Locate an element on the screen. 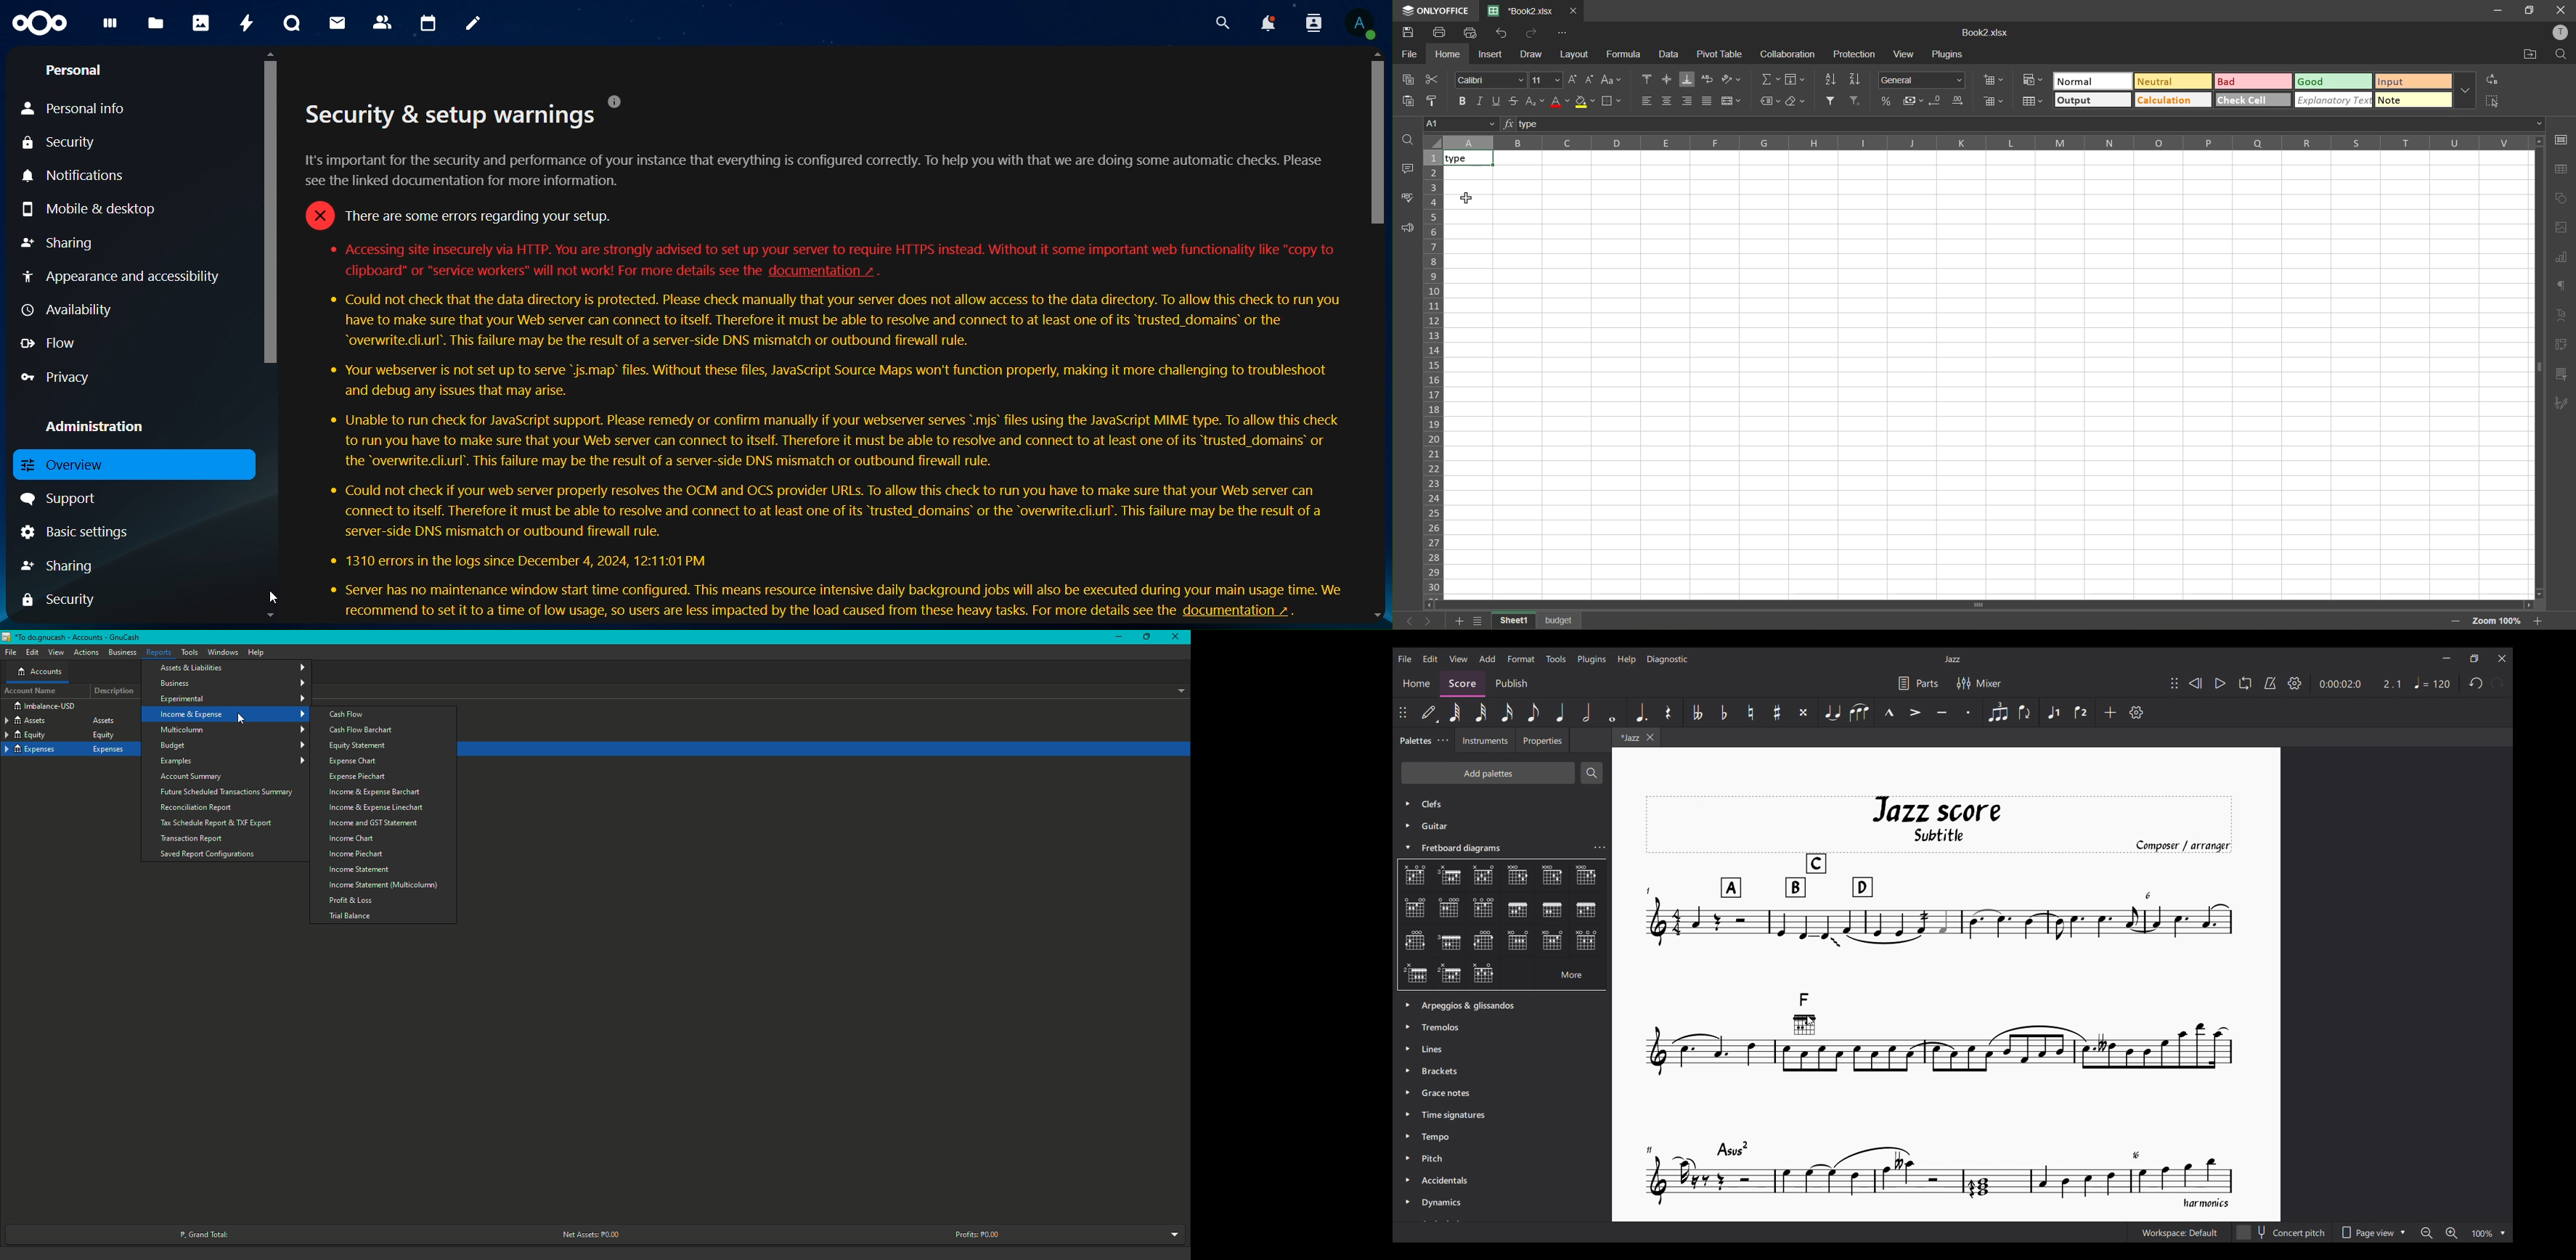 This screenshot has height=1260, width=2576. check cell is located at coordinates (2254, 101).